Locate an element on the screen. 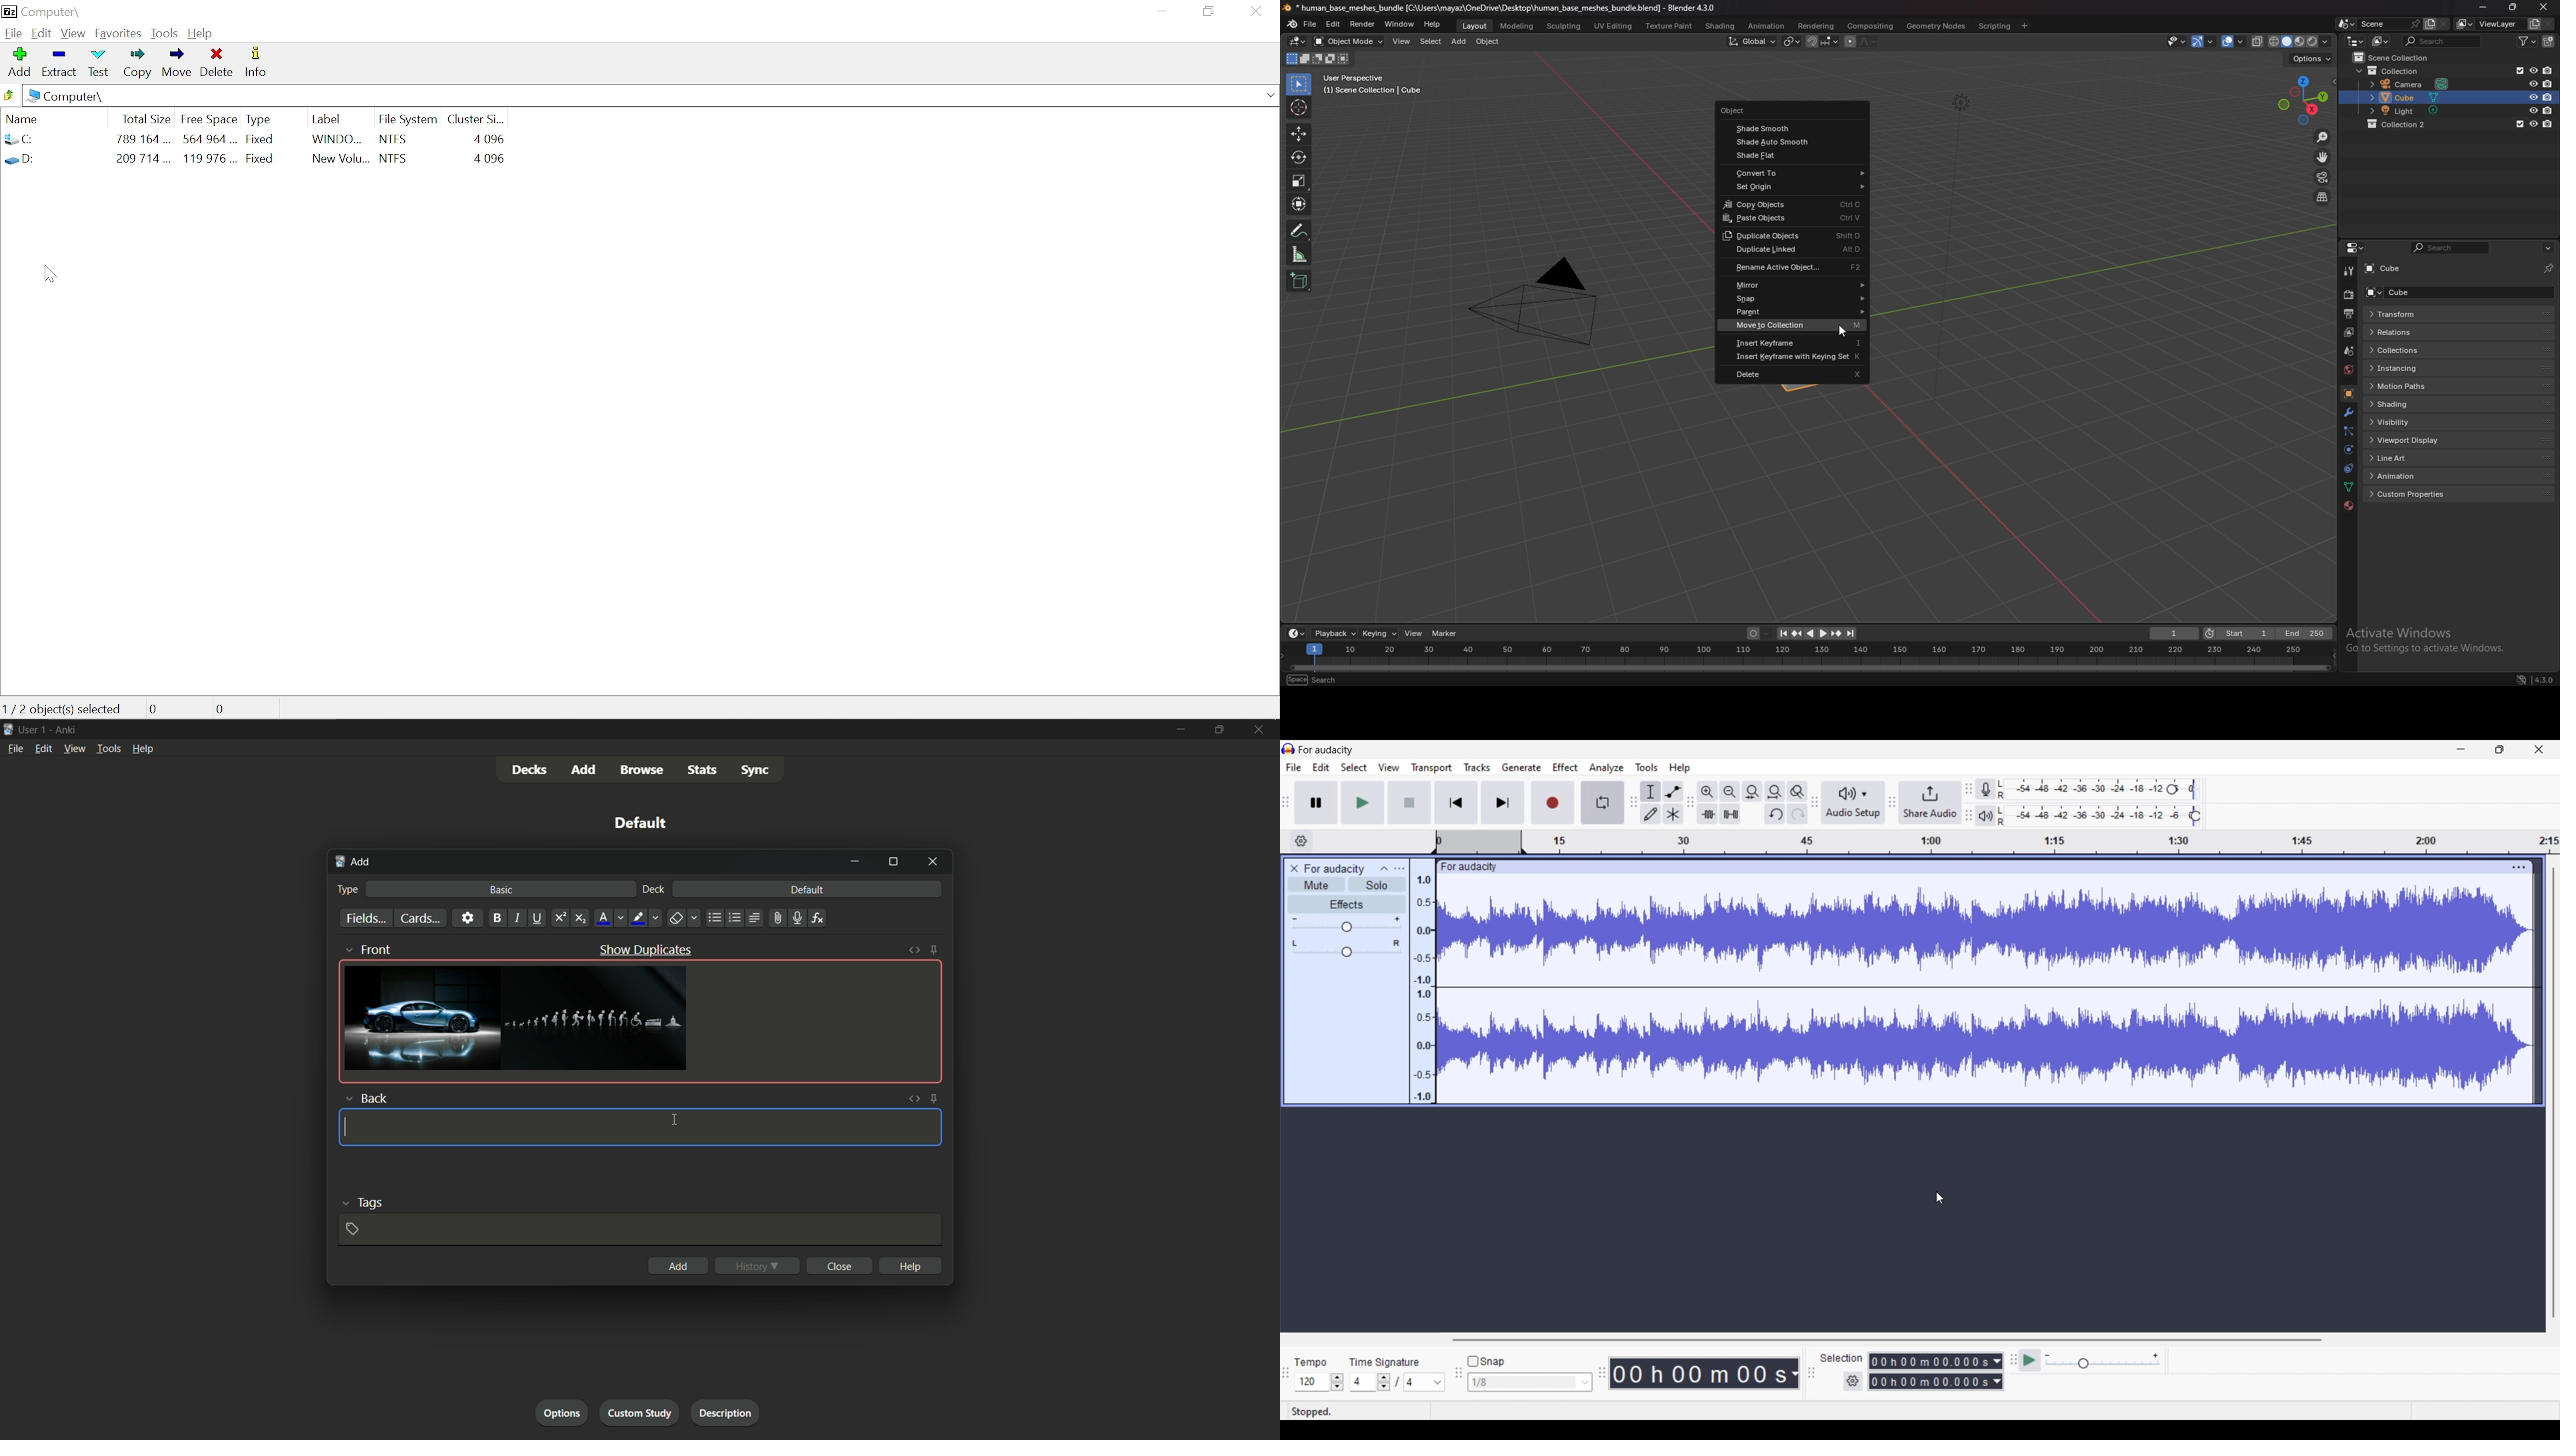 The height and width of the screenshot is (1456, 2576). Multi-tool is located at coordinates (1673, 814).